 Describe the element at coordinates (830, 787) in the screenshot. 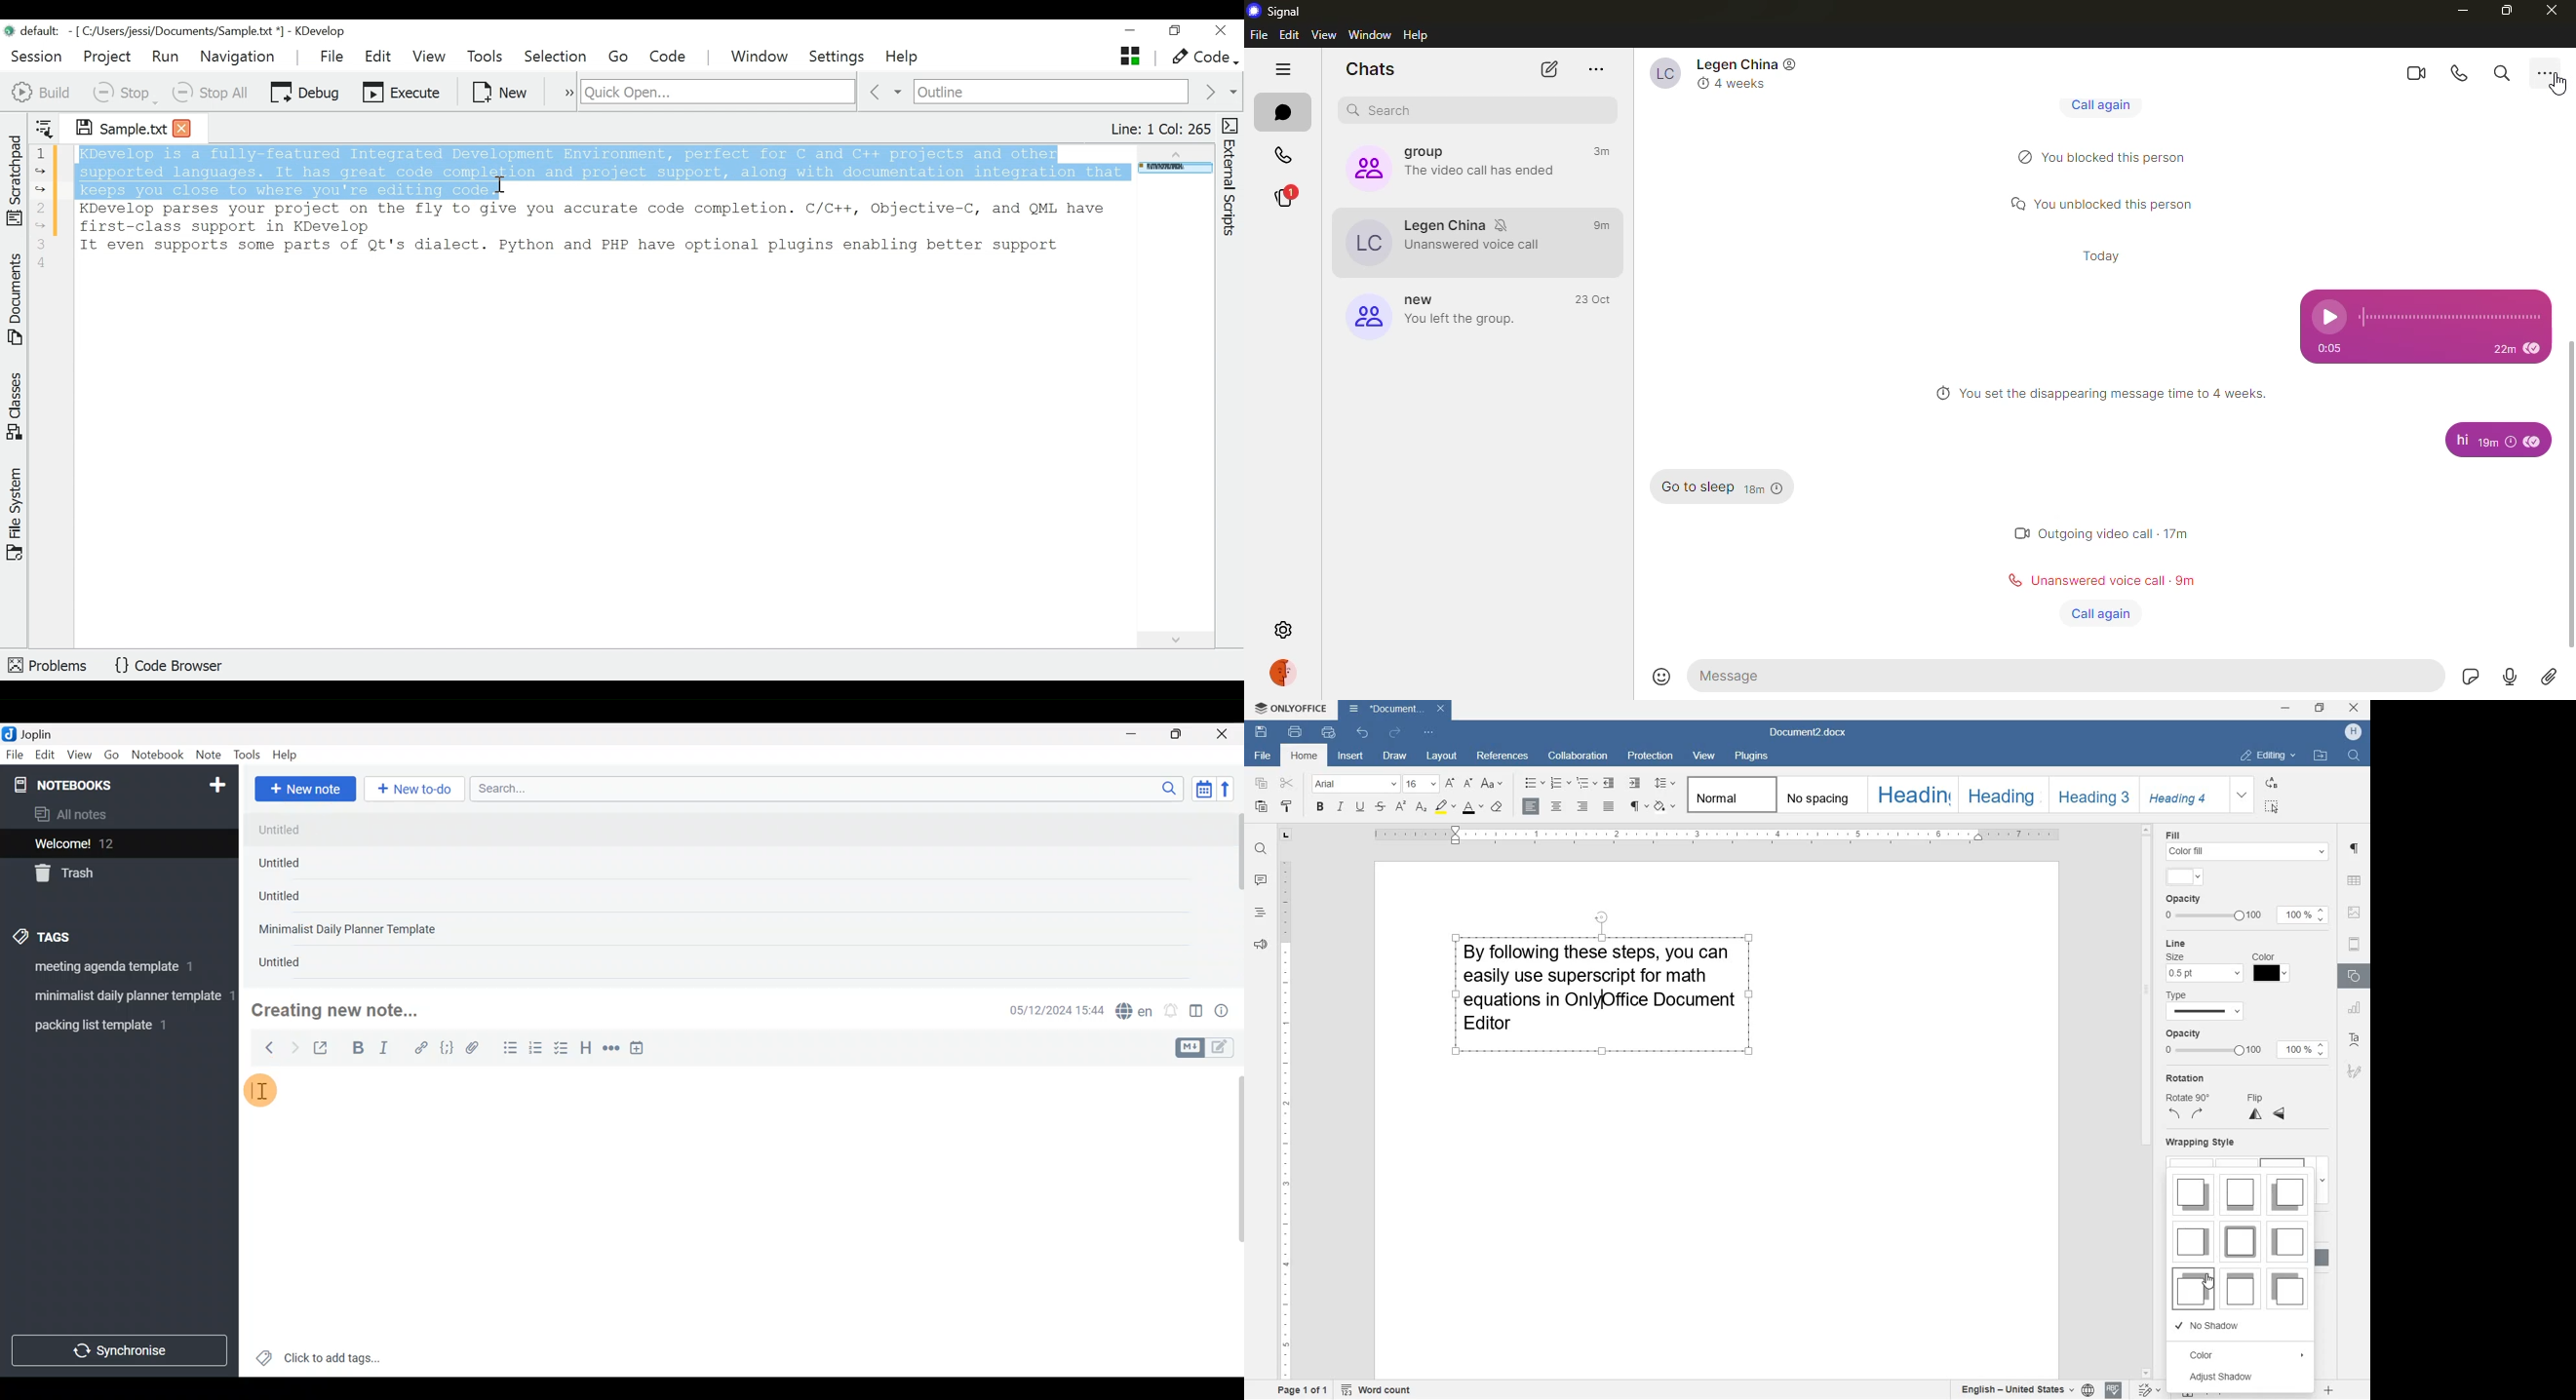

I see `Search bar` at that location.